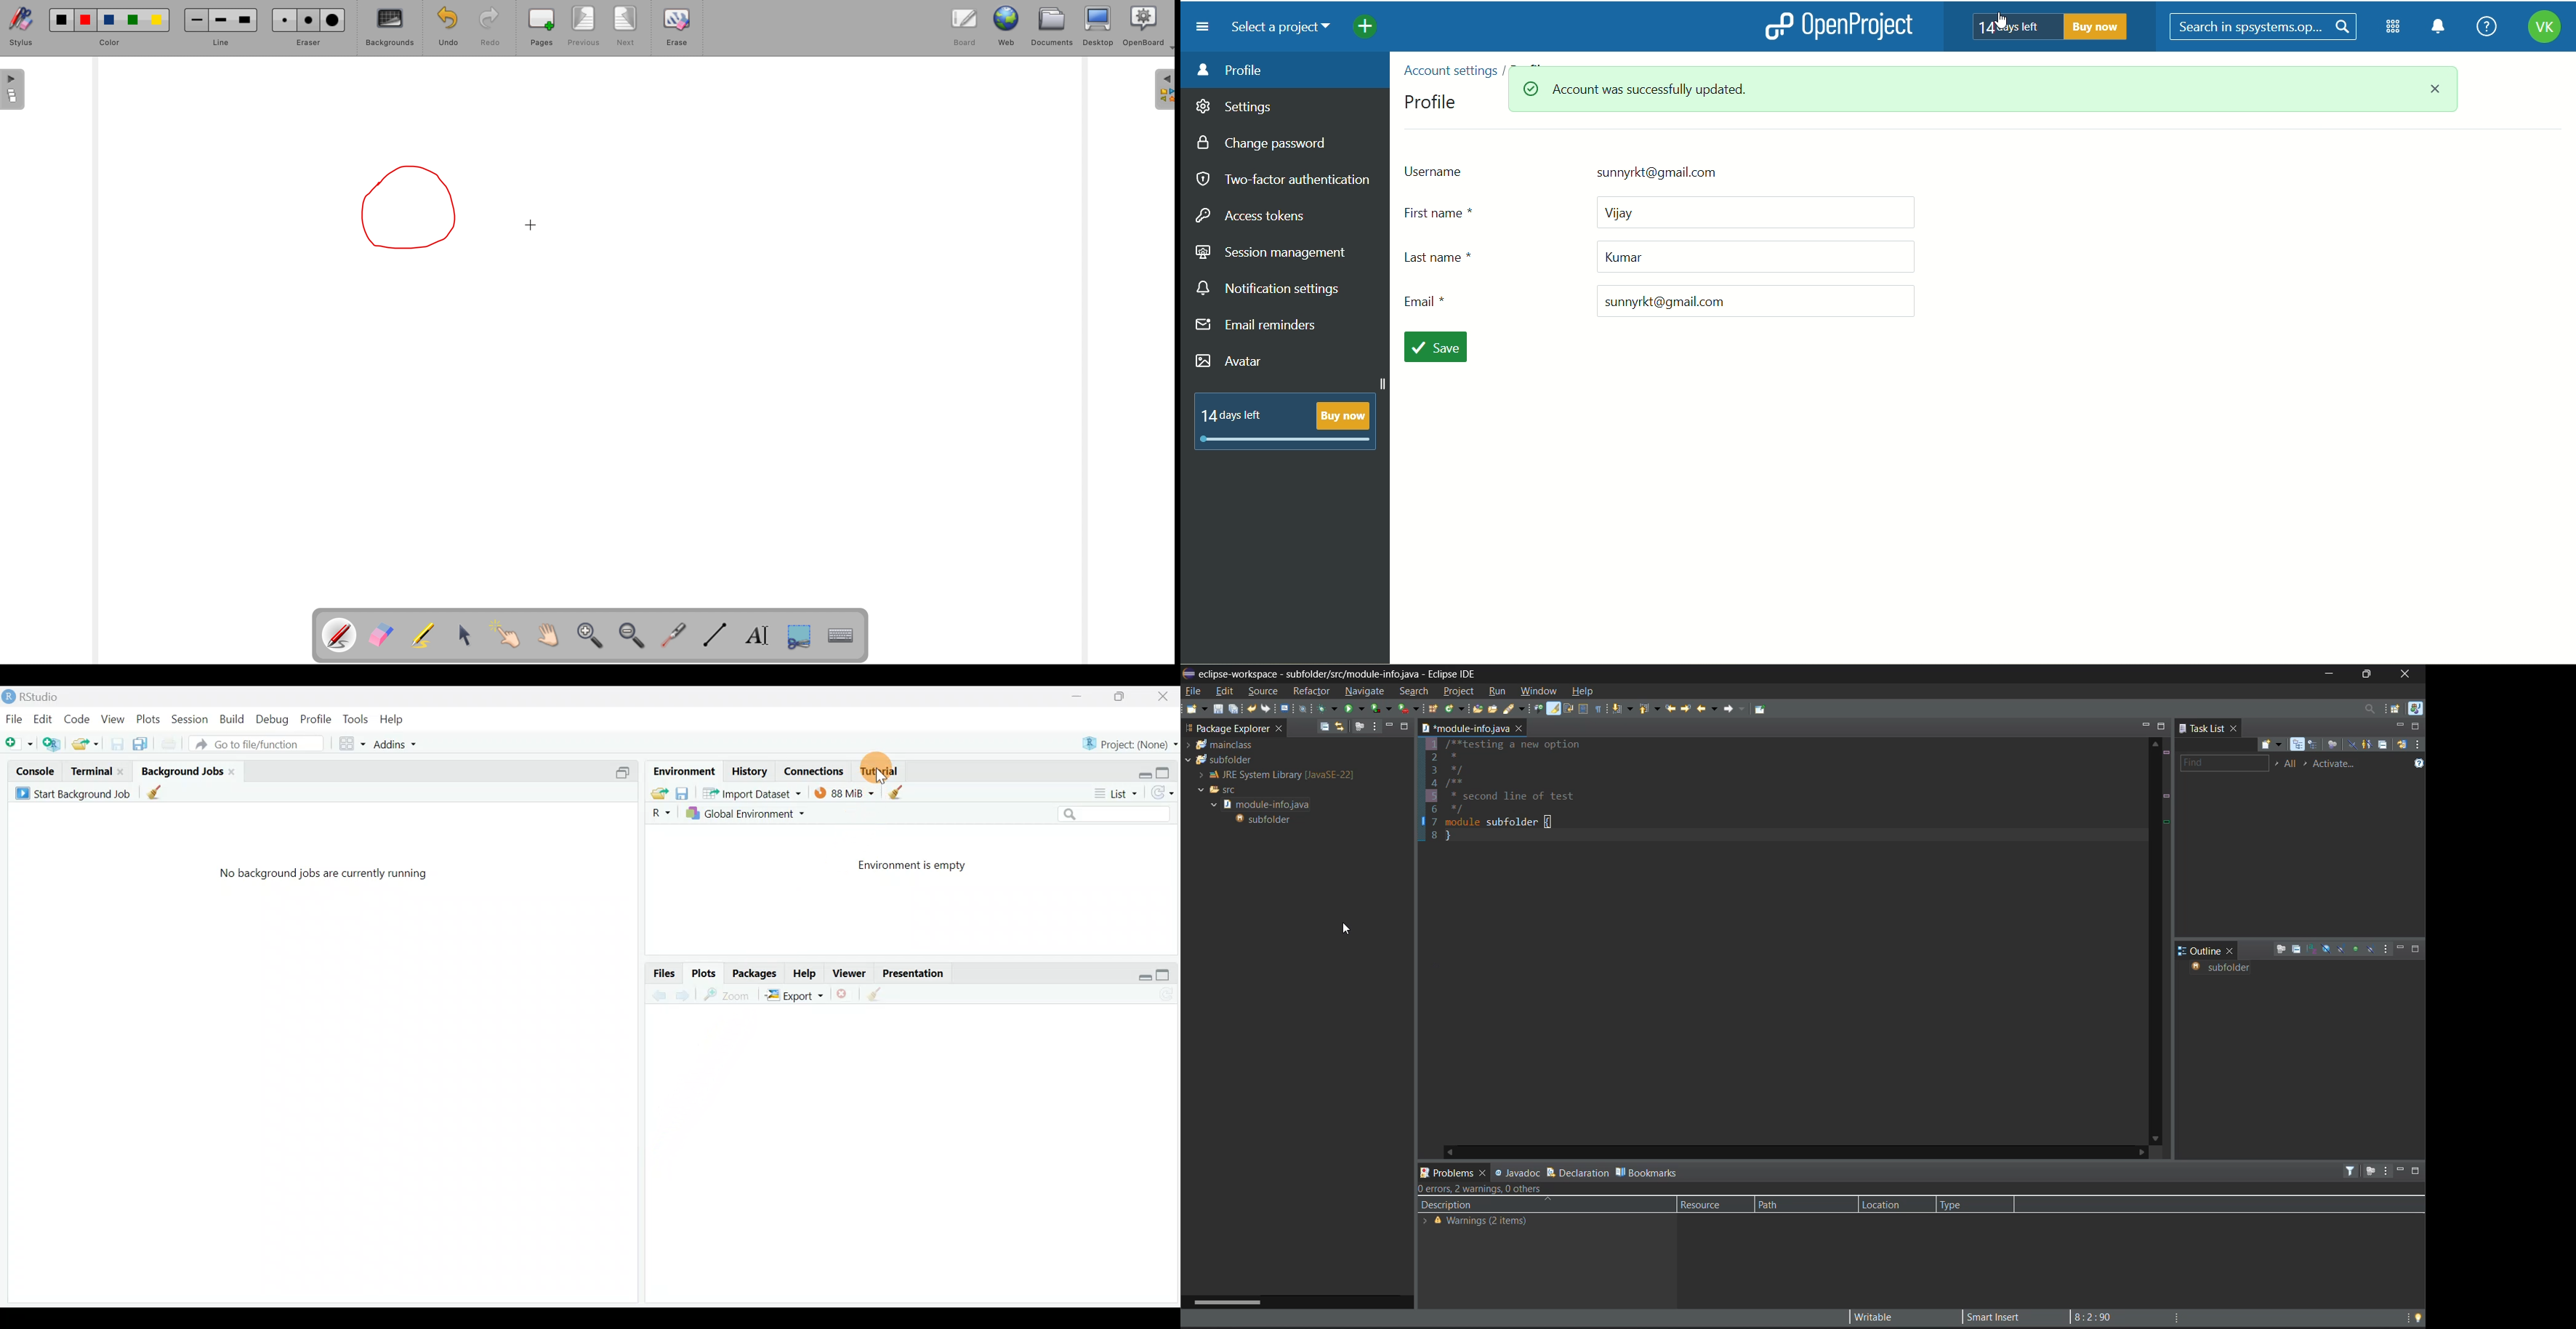 Image resolution: width=2576 pixels, height=1344 pixels. Describe the element at coordinates (1347, 930) in the screenshot. I see `cursor` at that location.